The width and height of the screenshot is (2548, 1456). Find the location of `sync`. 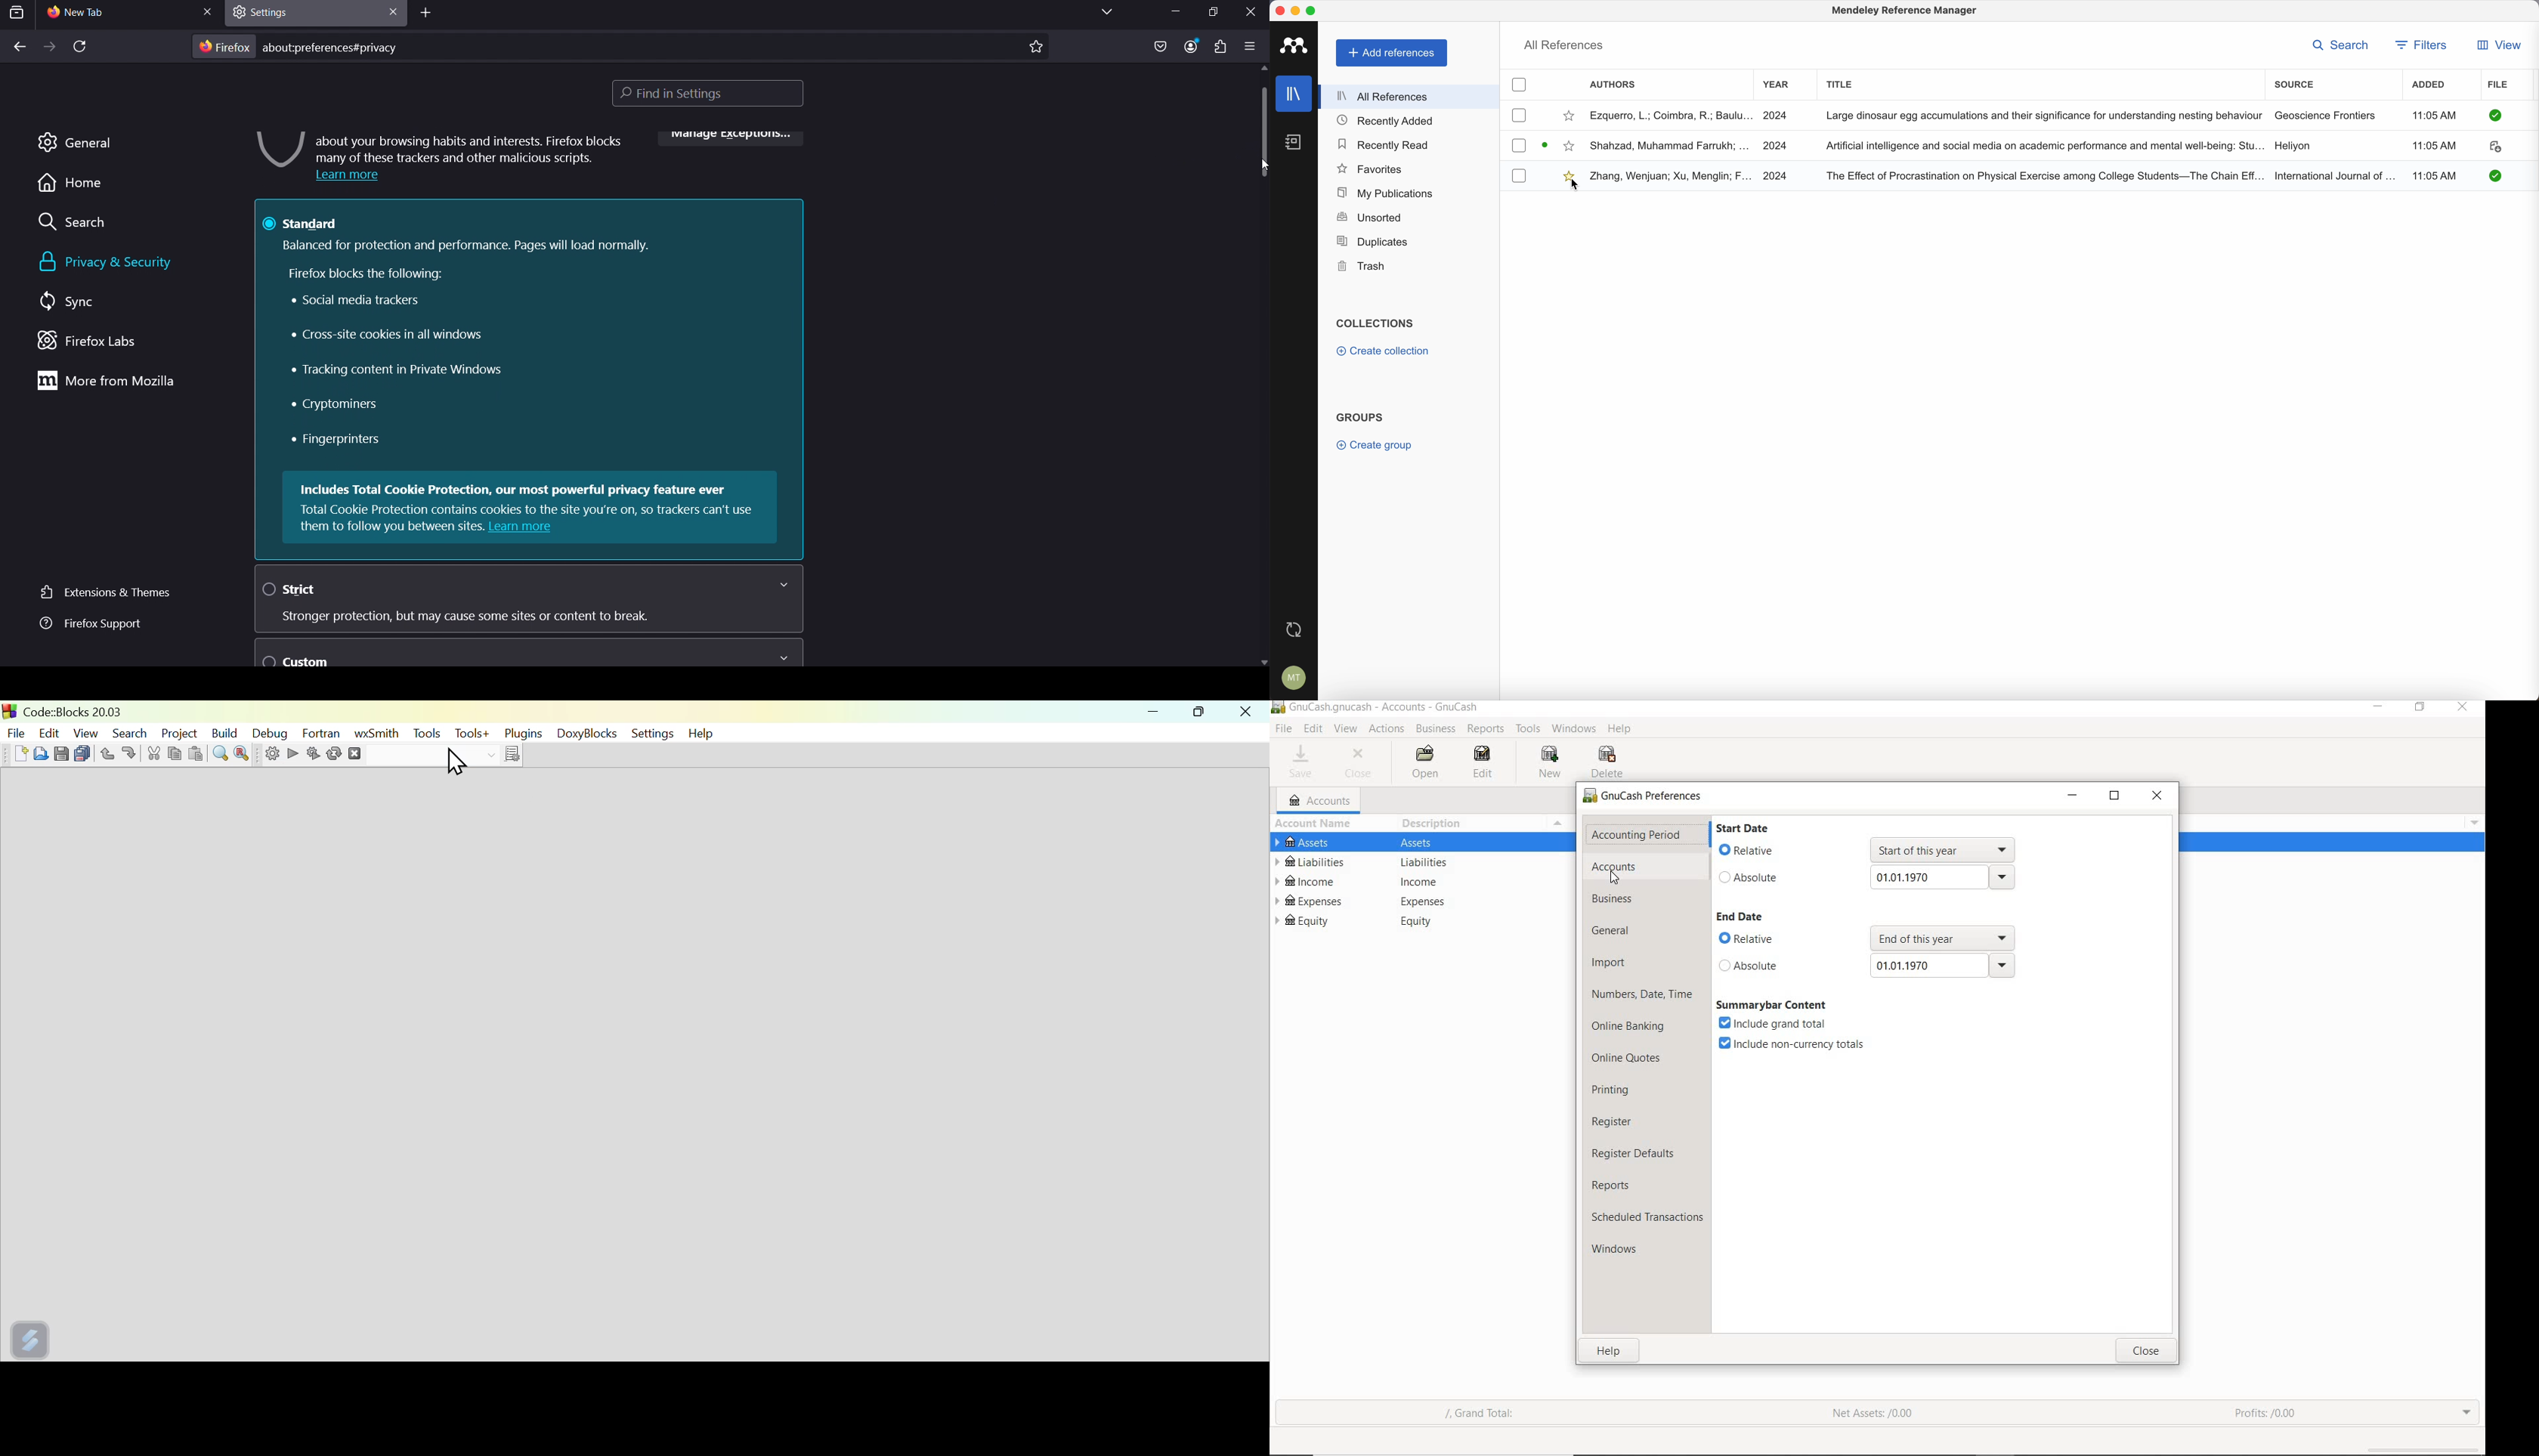

sync is located at coordinates (70, 302).